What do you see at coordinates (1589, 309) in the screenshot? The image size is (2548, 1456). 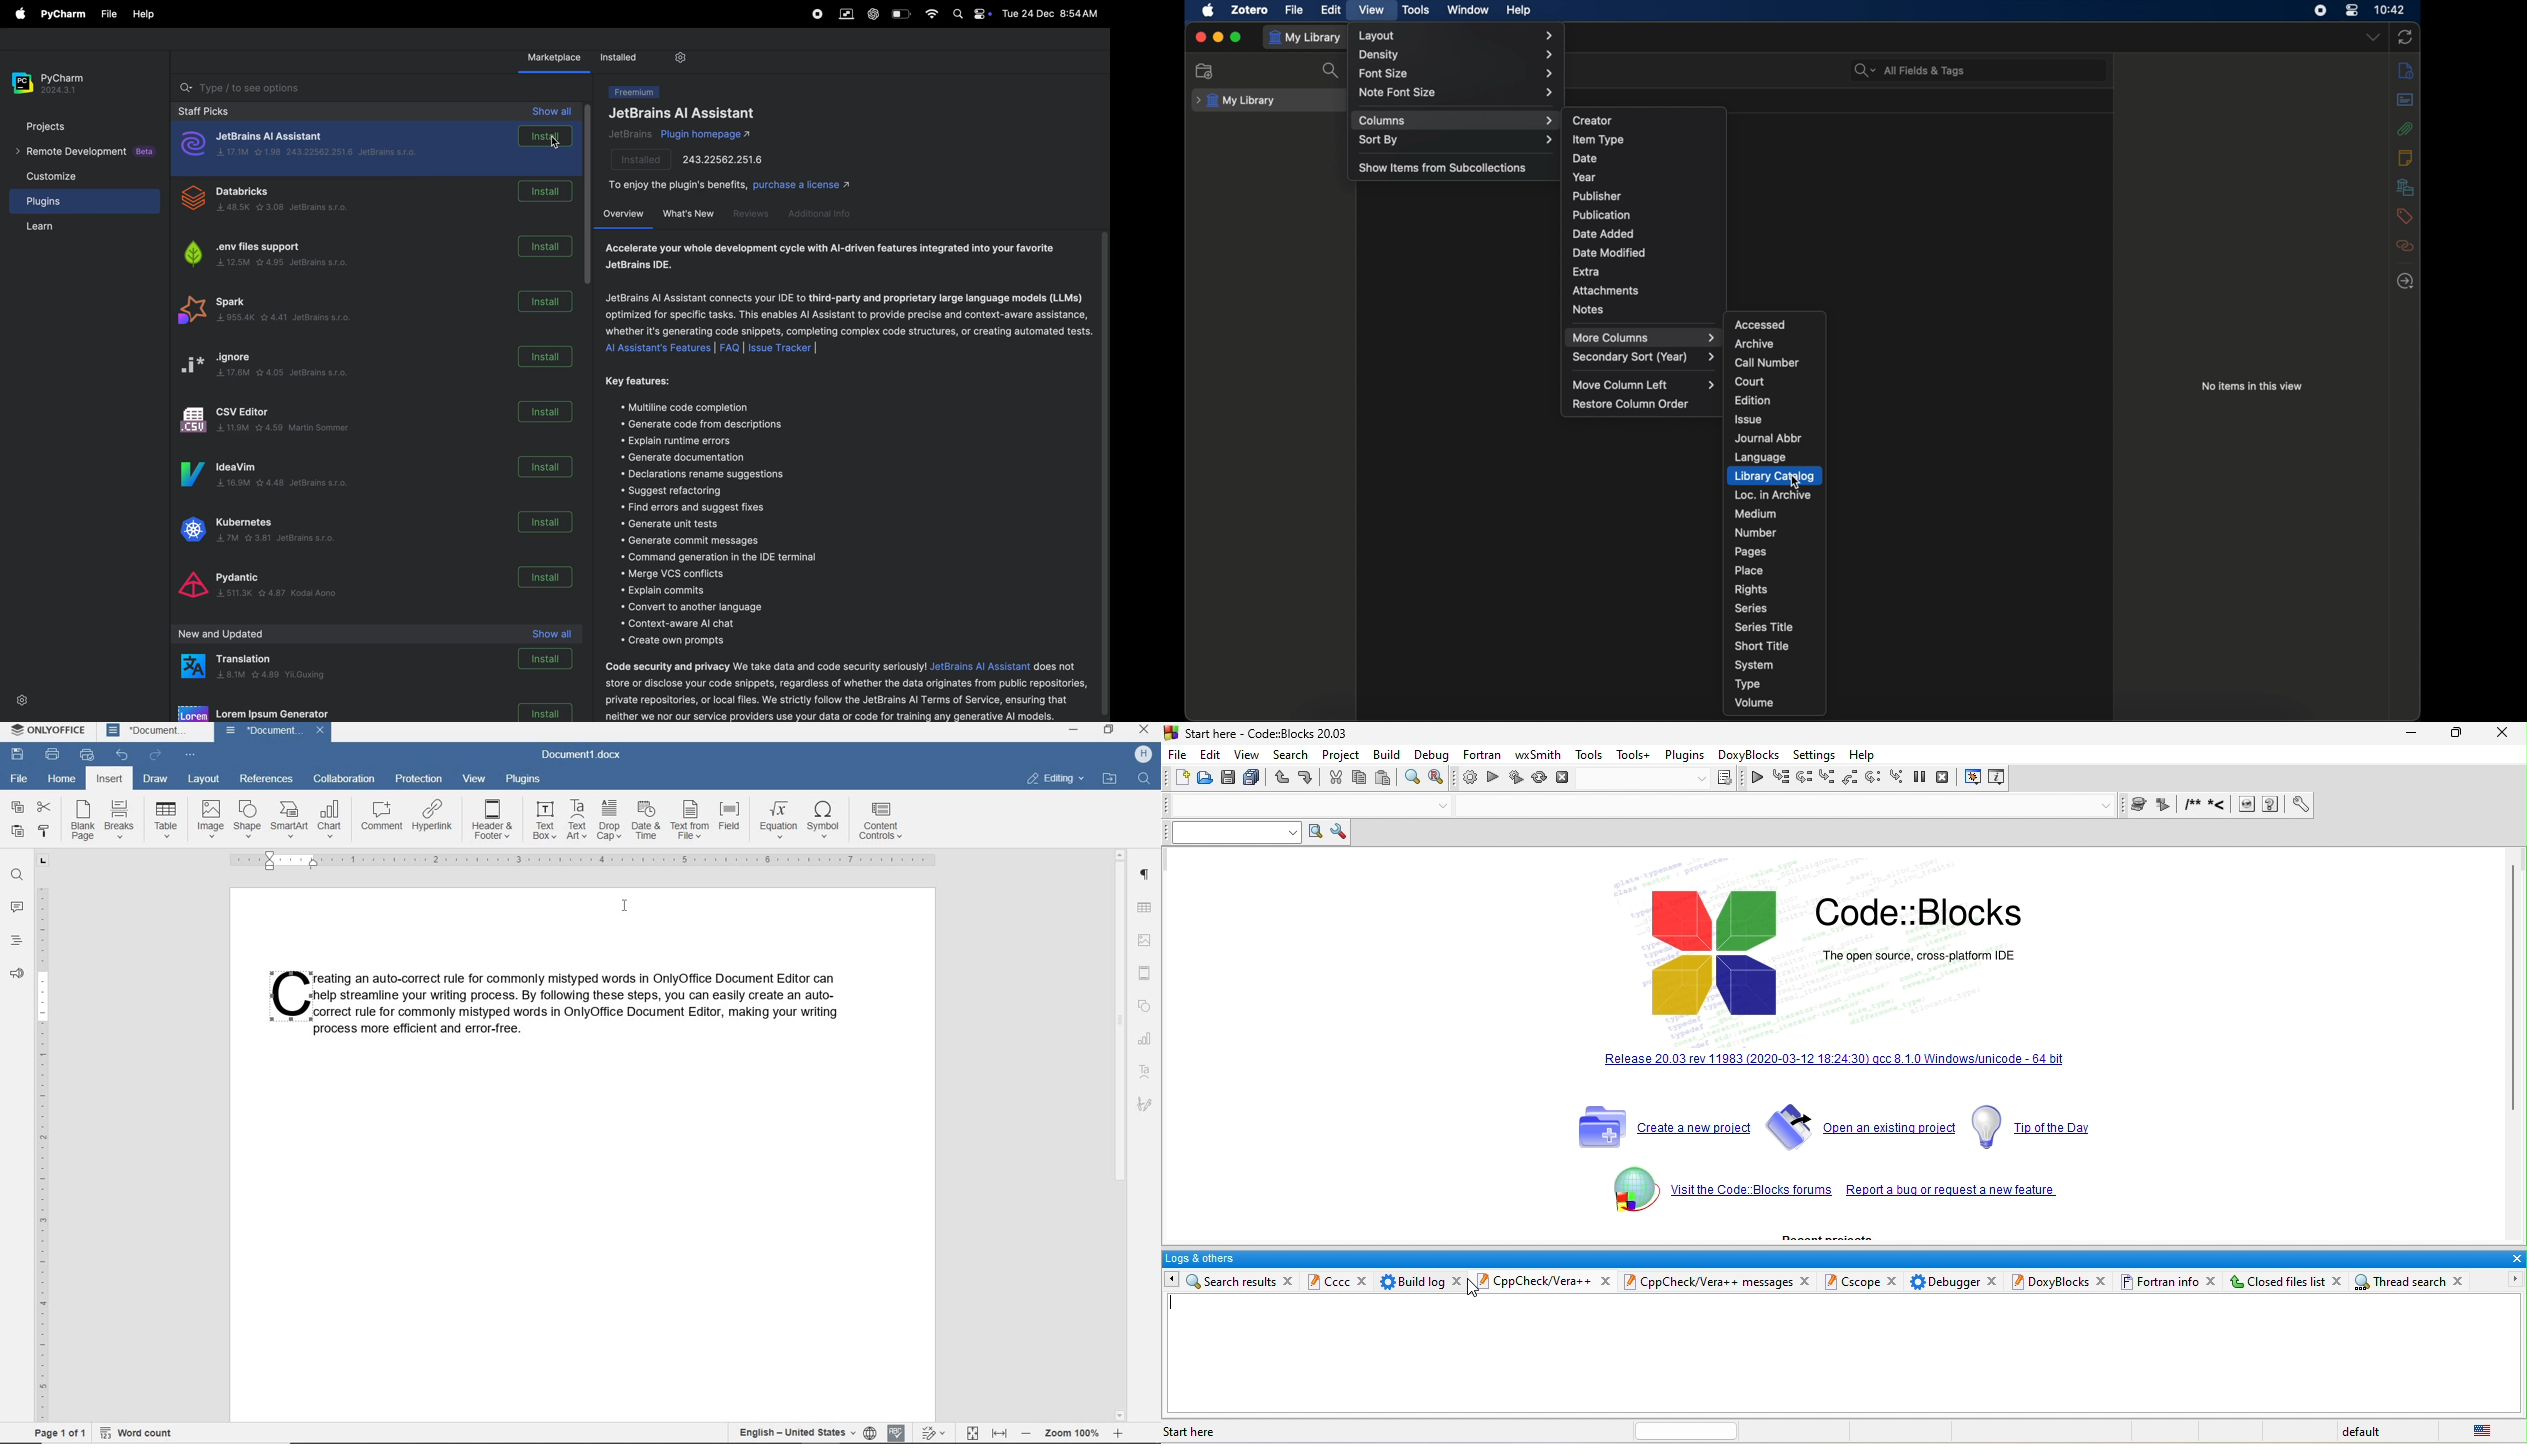 I see `notes` at bounding box center [1589, 309].